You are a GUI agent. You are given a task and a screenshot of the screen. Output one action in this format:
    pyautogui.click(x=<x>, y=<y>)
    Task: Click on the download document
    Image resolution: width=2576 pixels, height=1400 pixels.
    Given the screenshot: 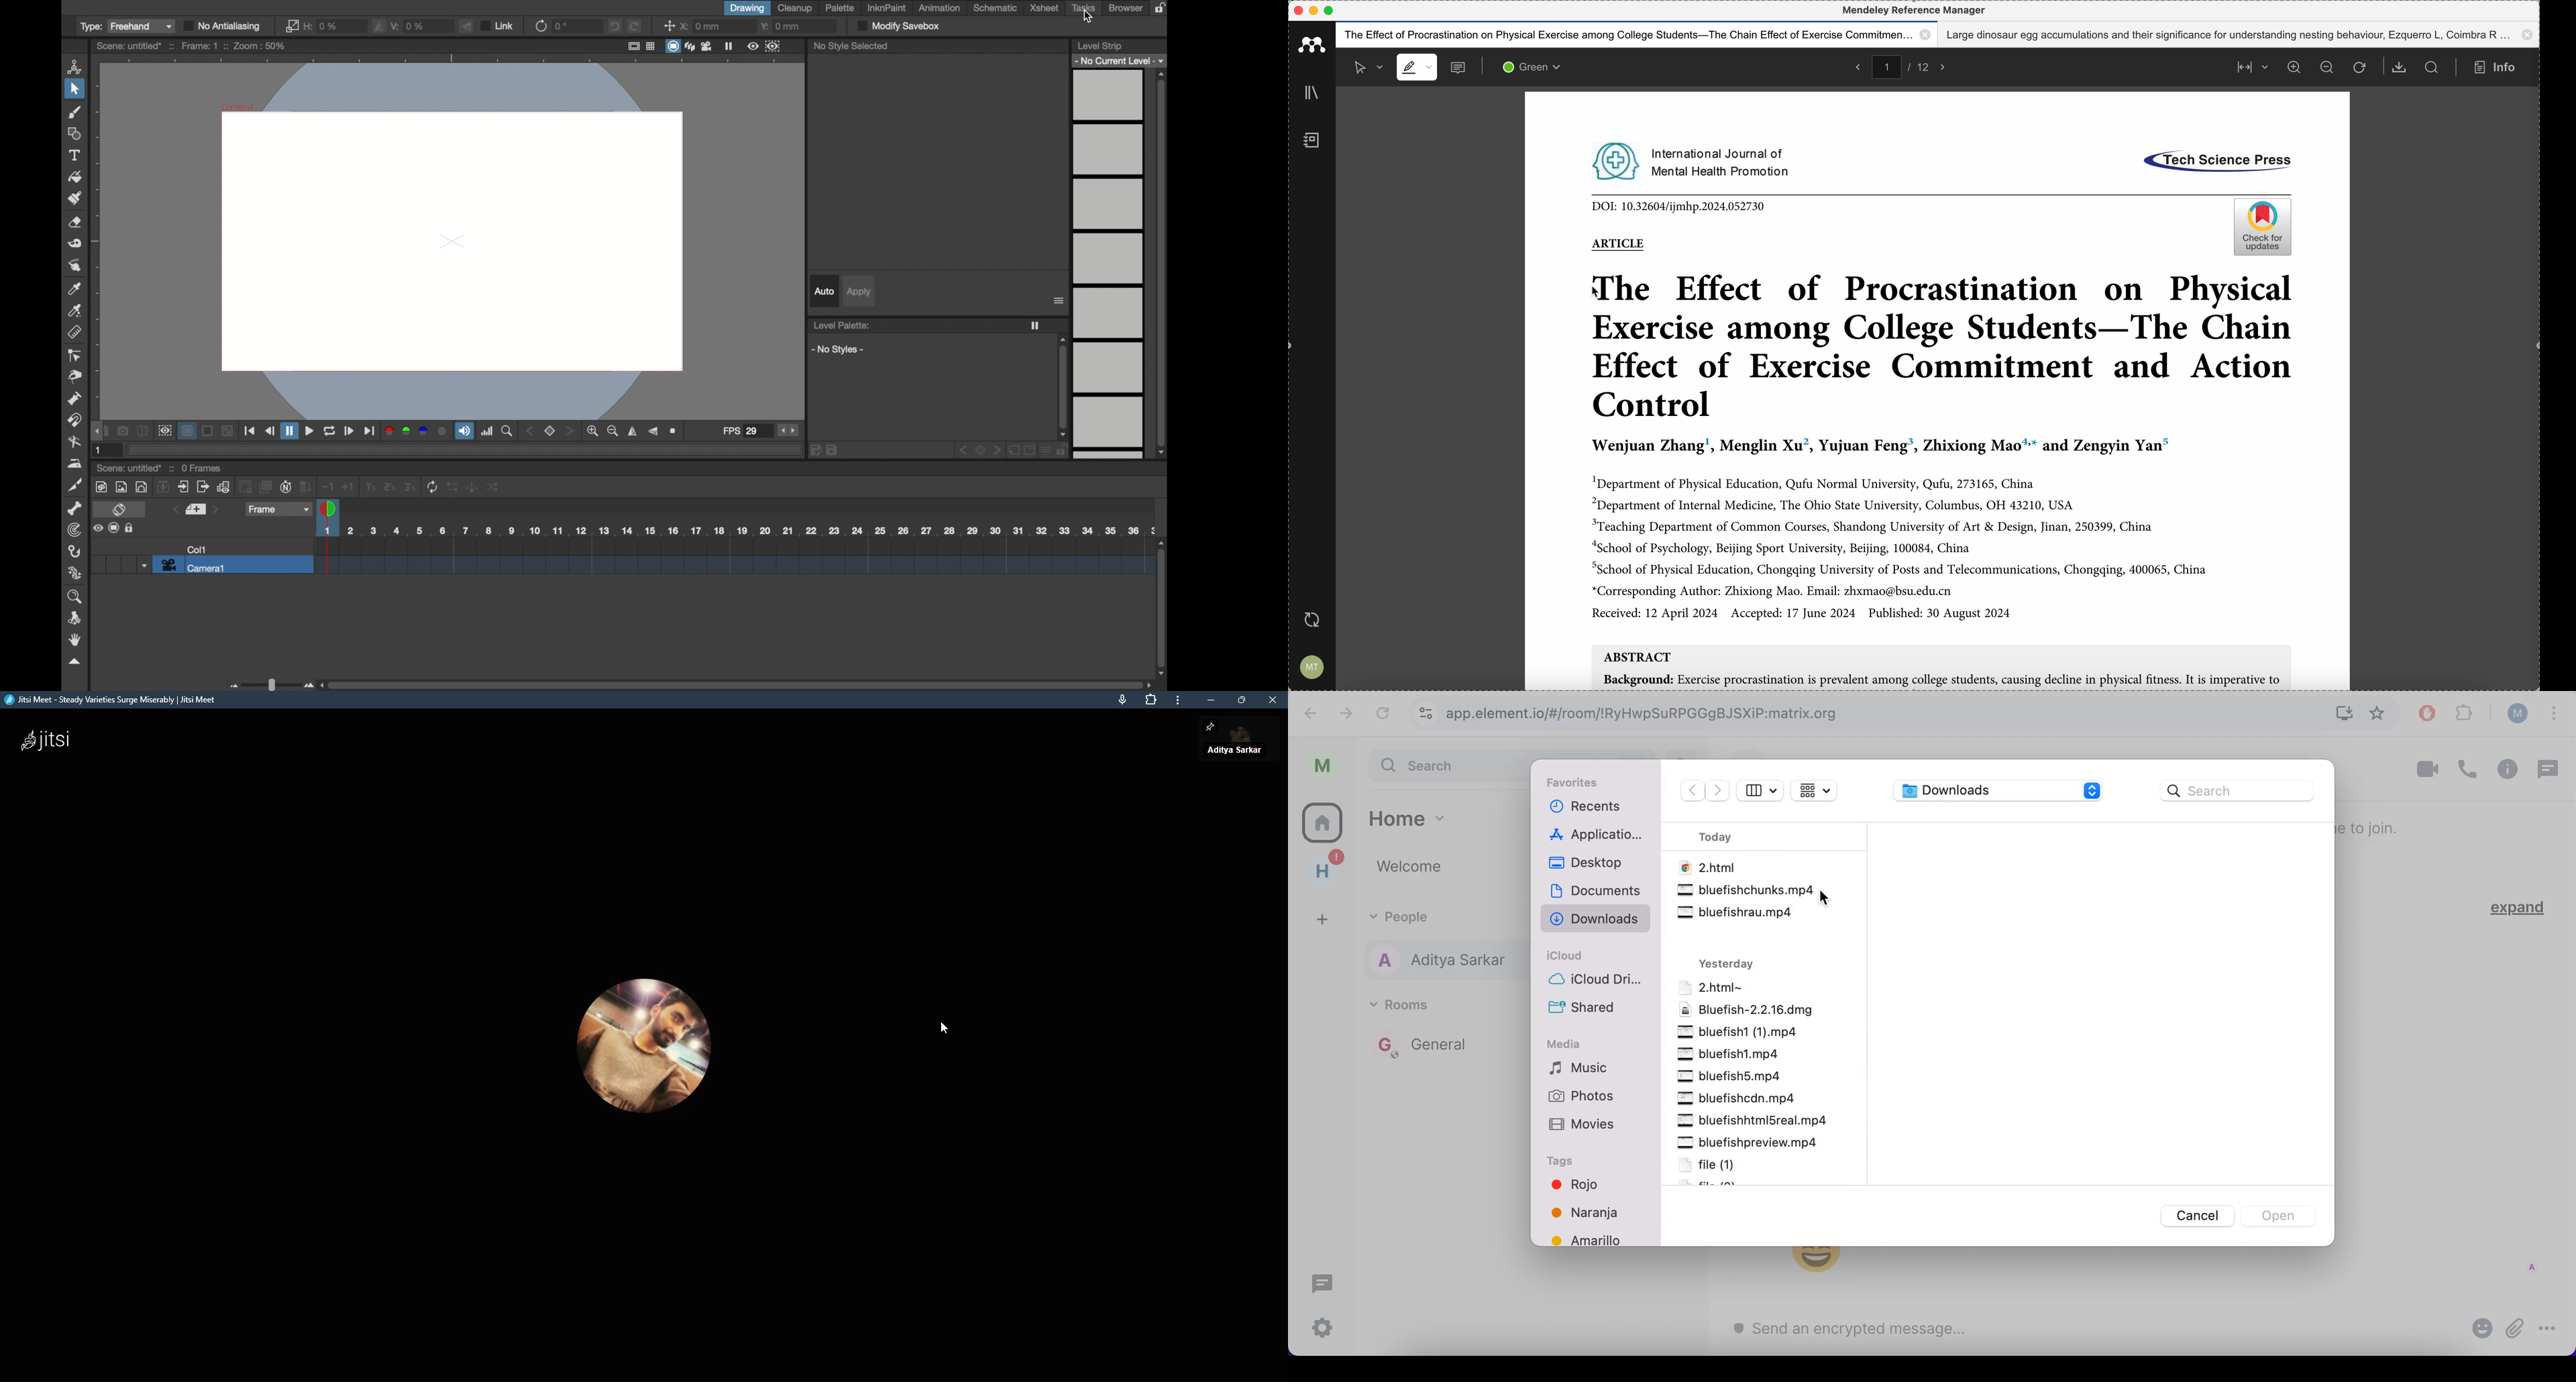 What is the action you would take?
    pyautogui.click(x=2400, y=67)
    